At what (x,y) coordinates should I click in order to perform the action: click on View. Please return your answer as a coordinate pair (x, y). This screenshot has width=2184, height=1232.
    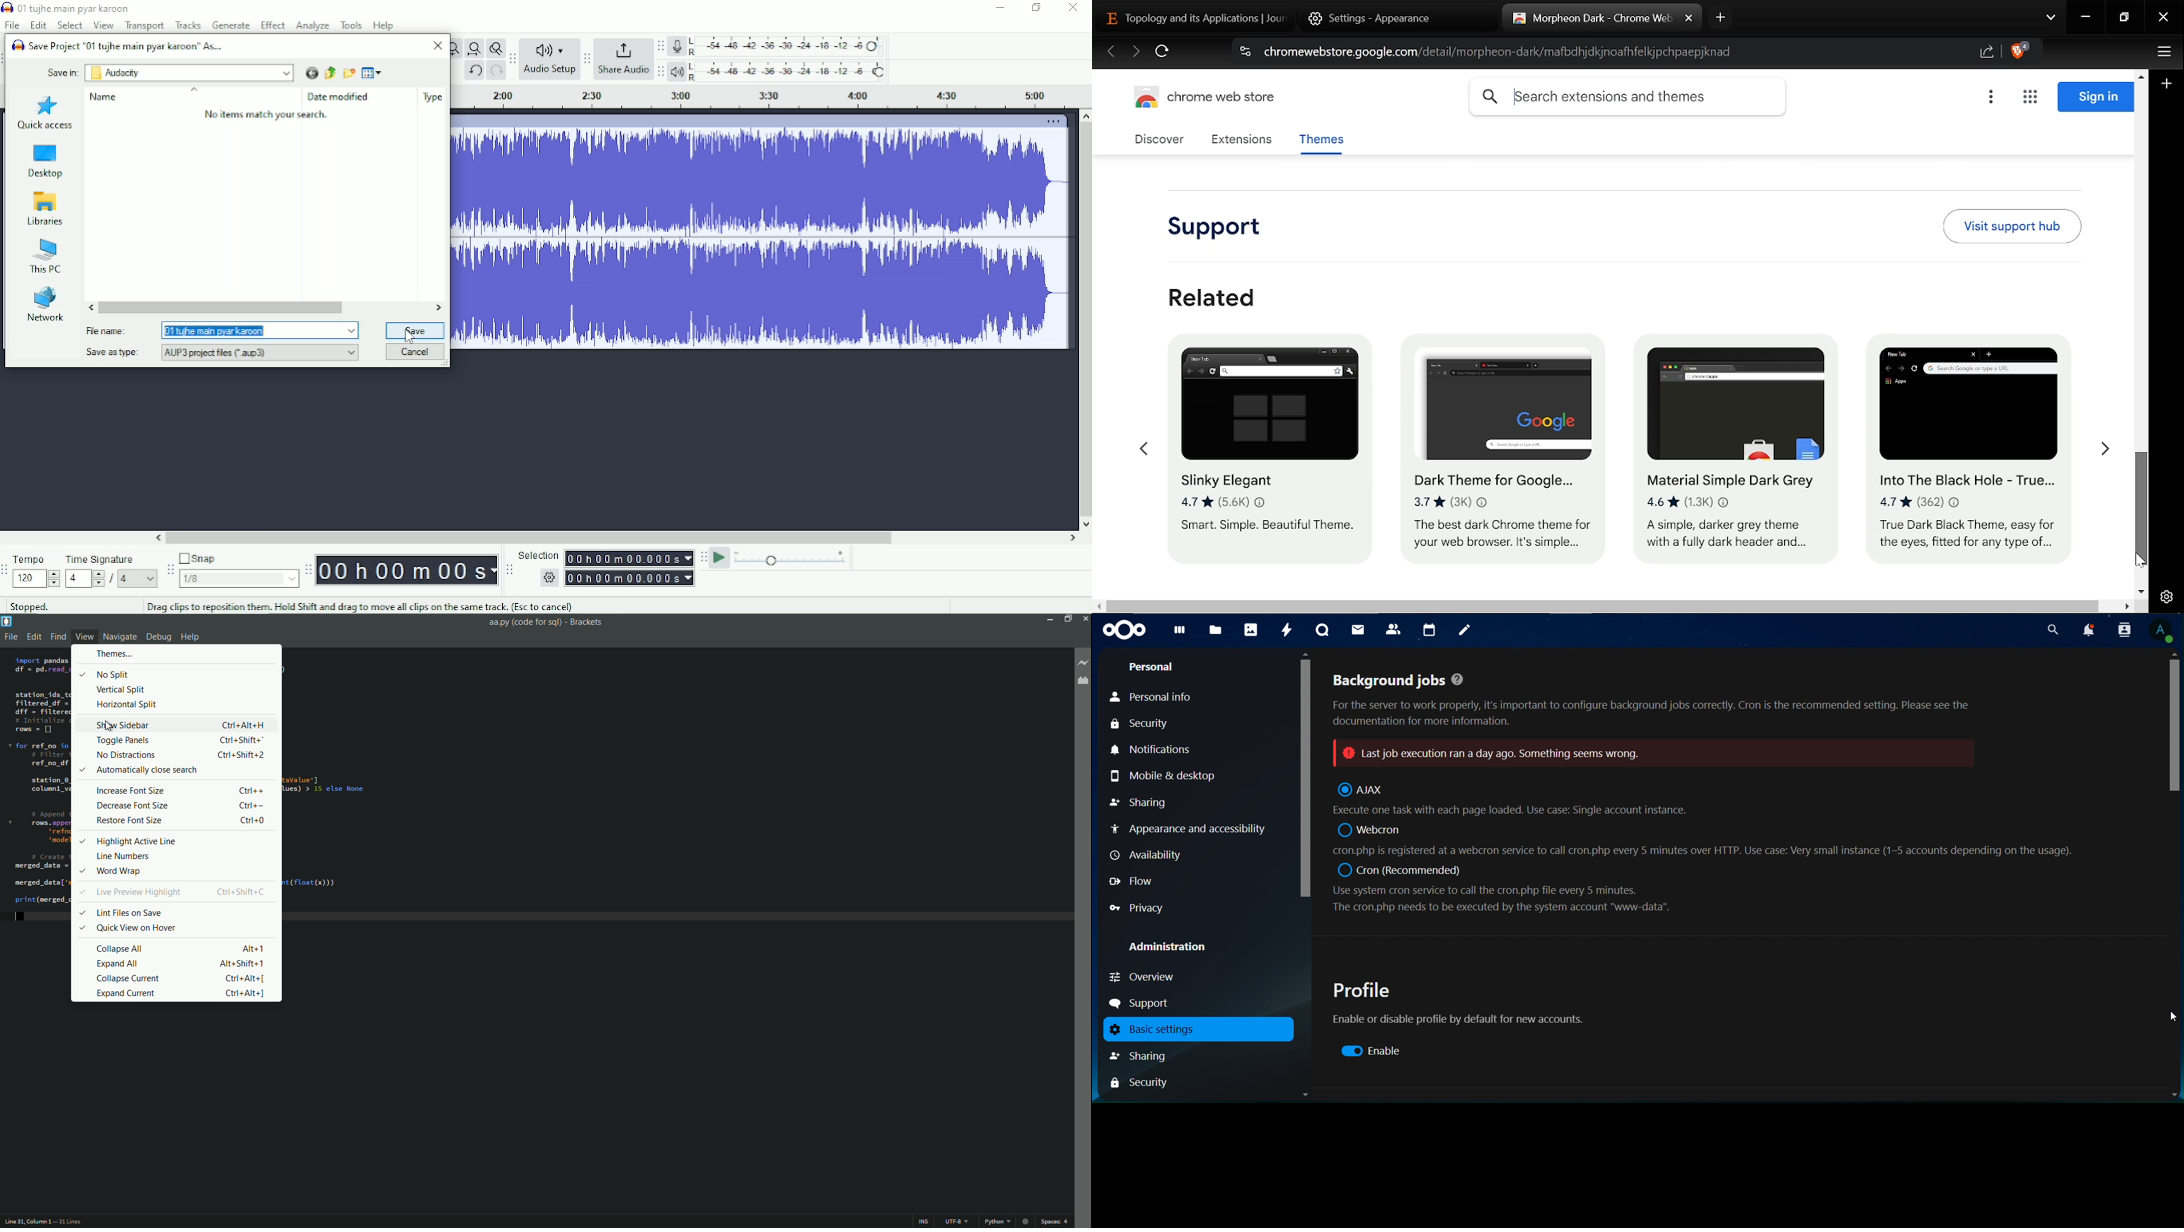
    Looking at the image, I should click on (104, 25).